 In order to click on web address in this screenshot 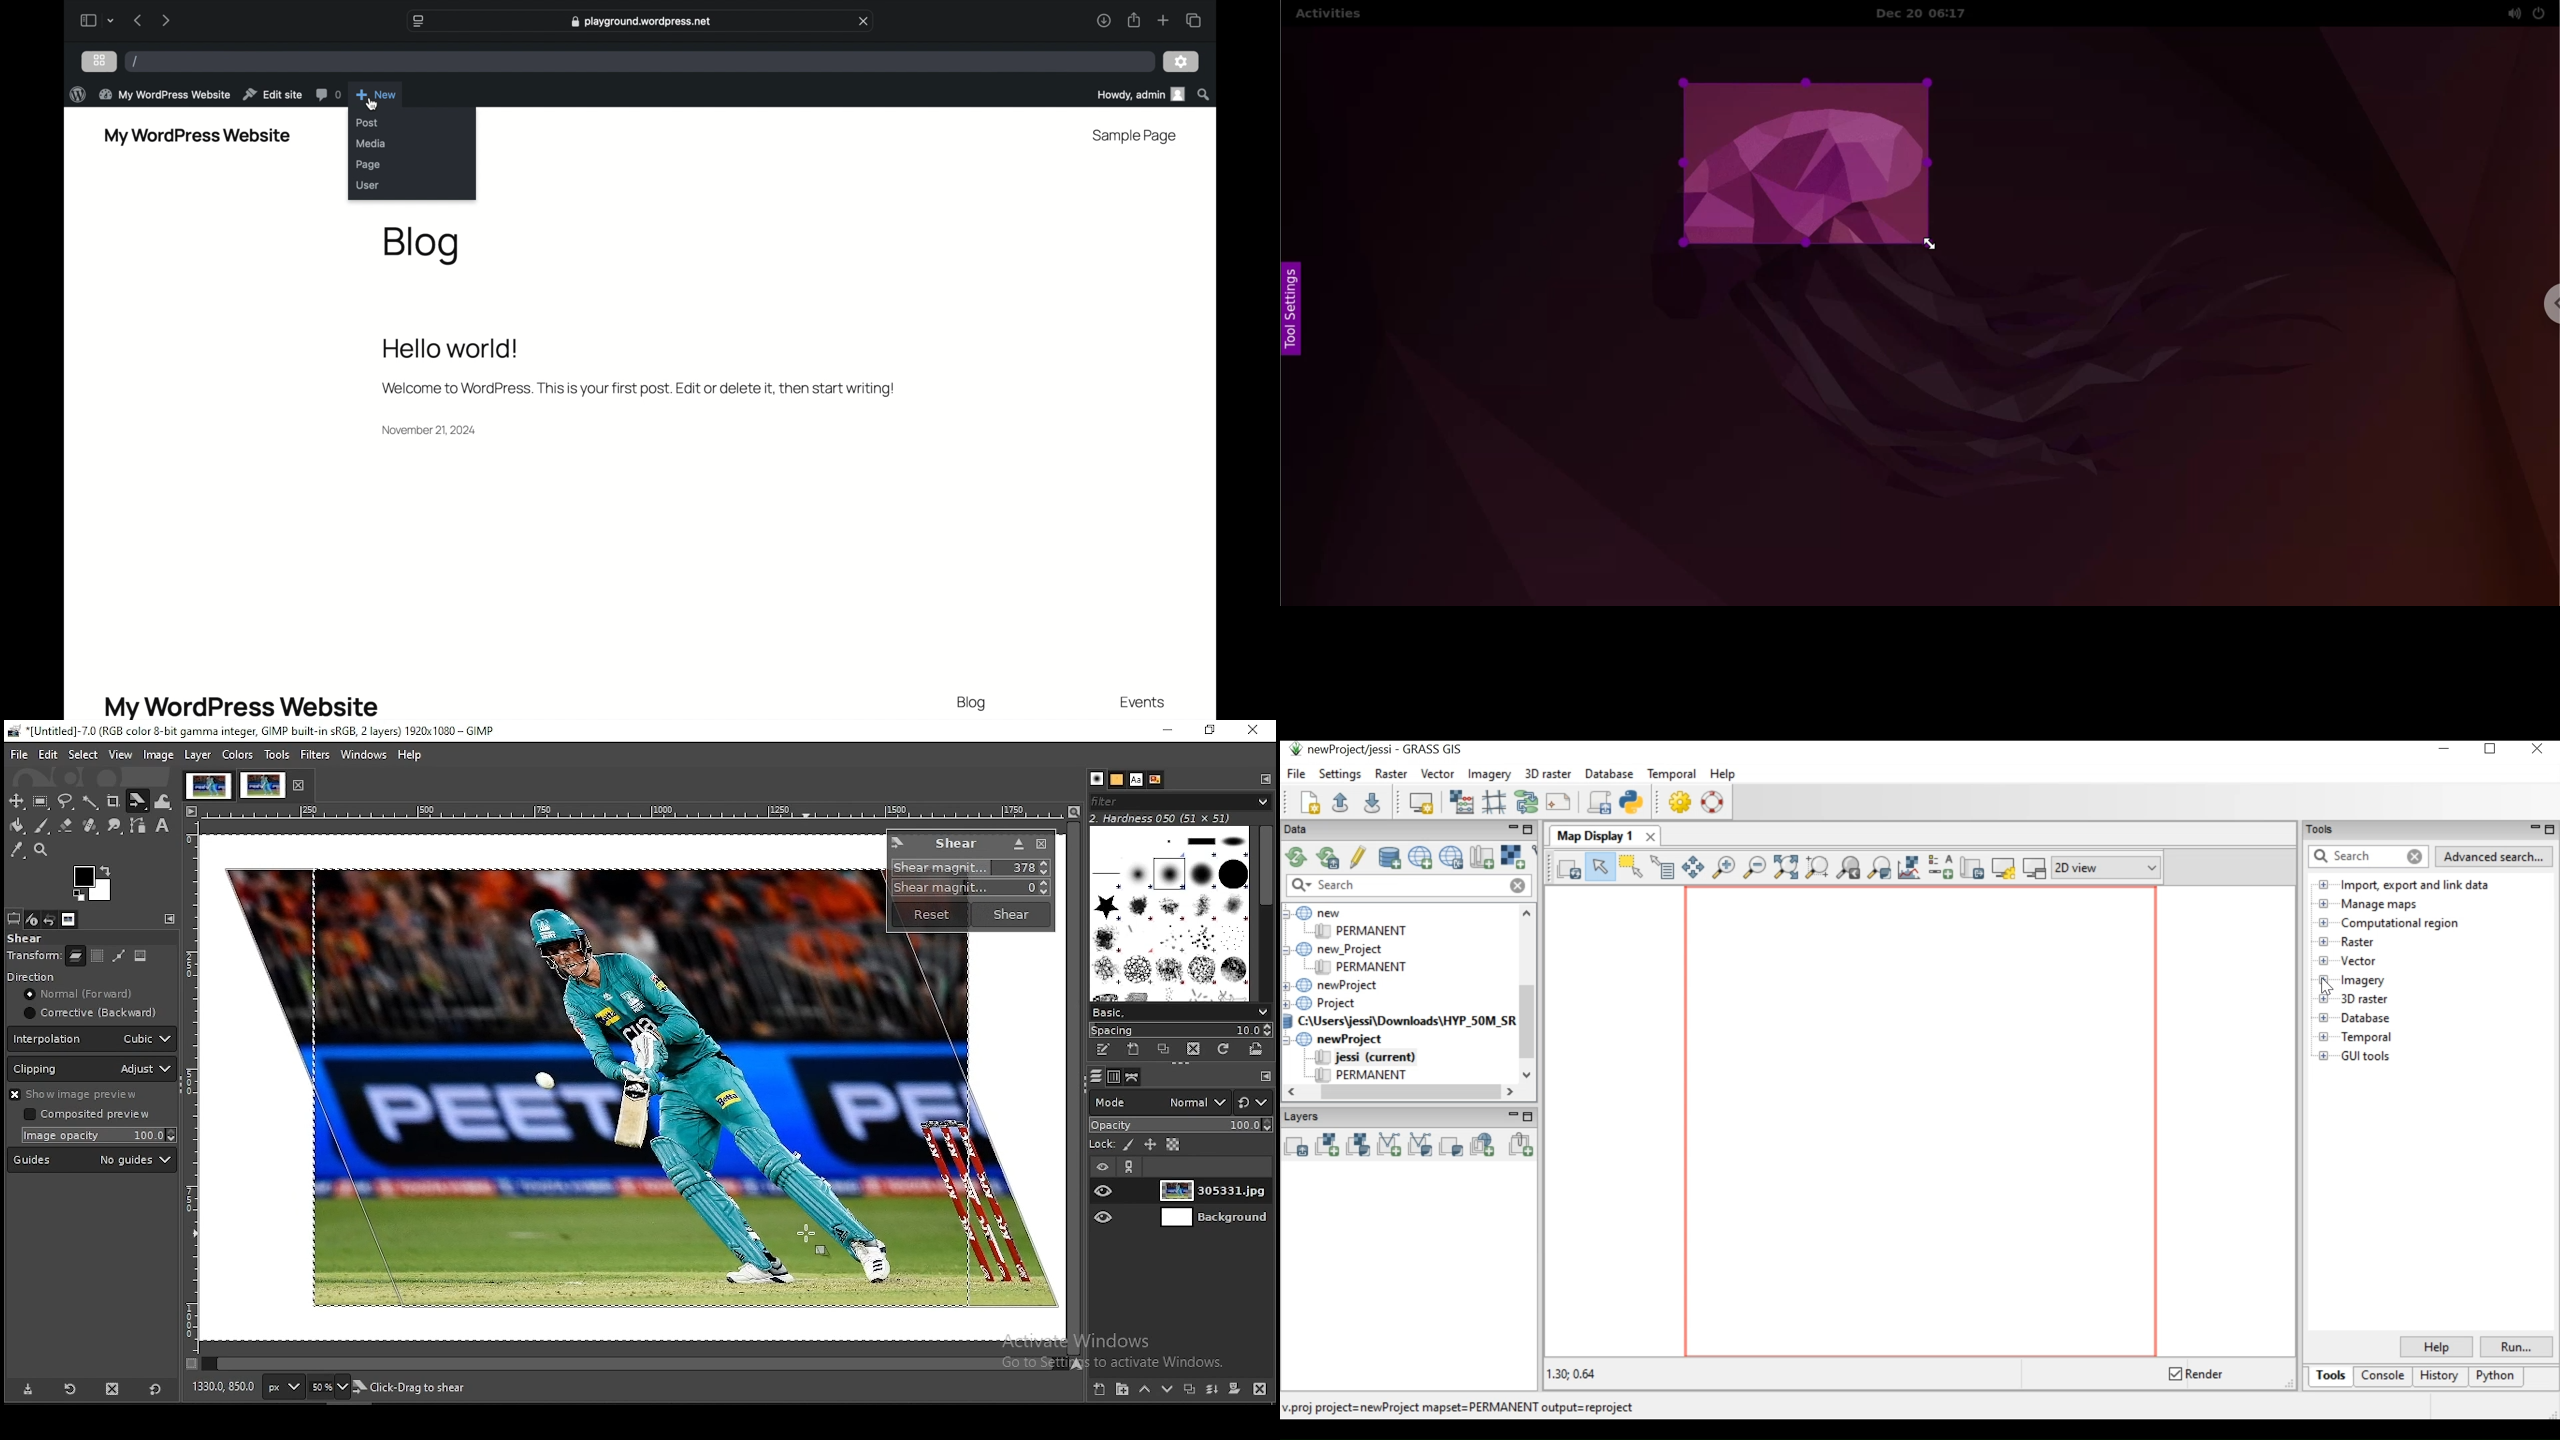, I will do `click(641, 21)`.